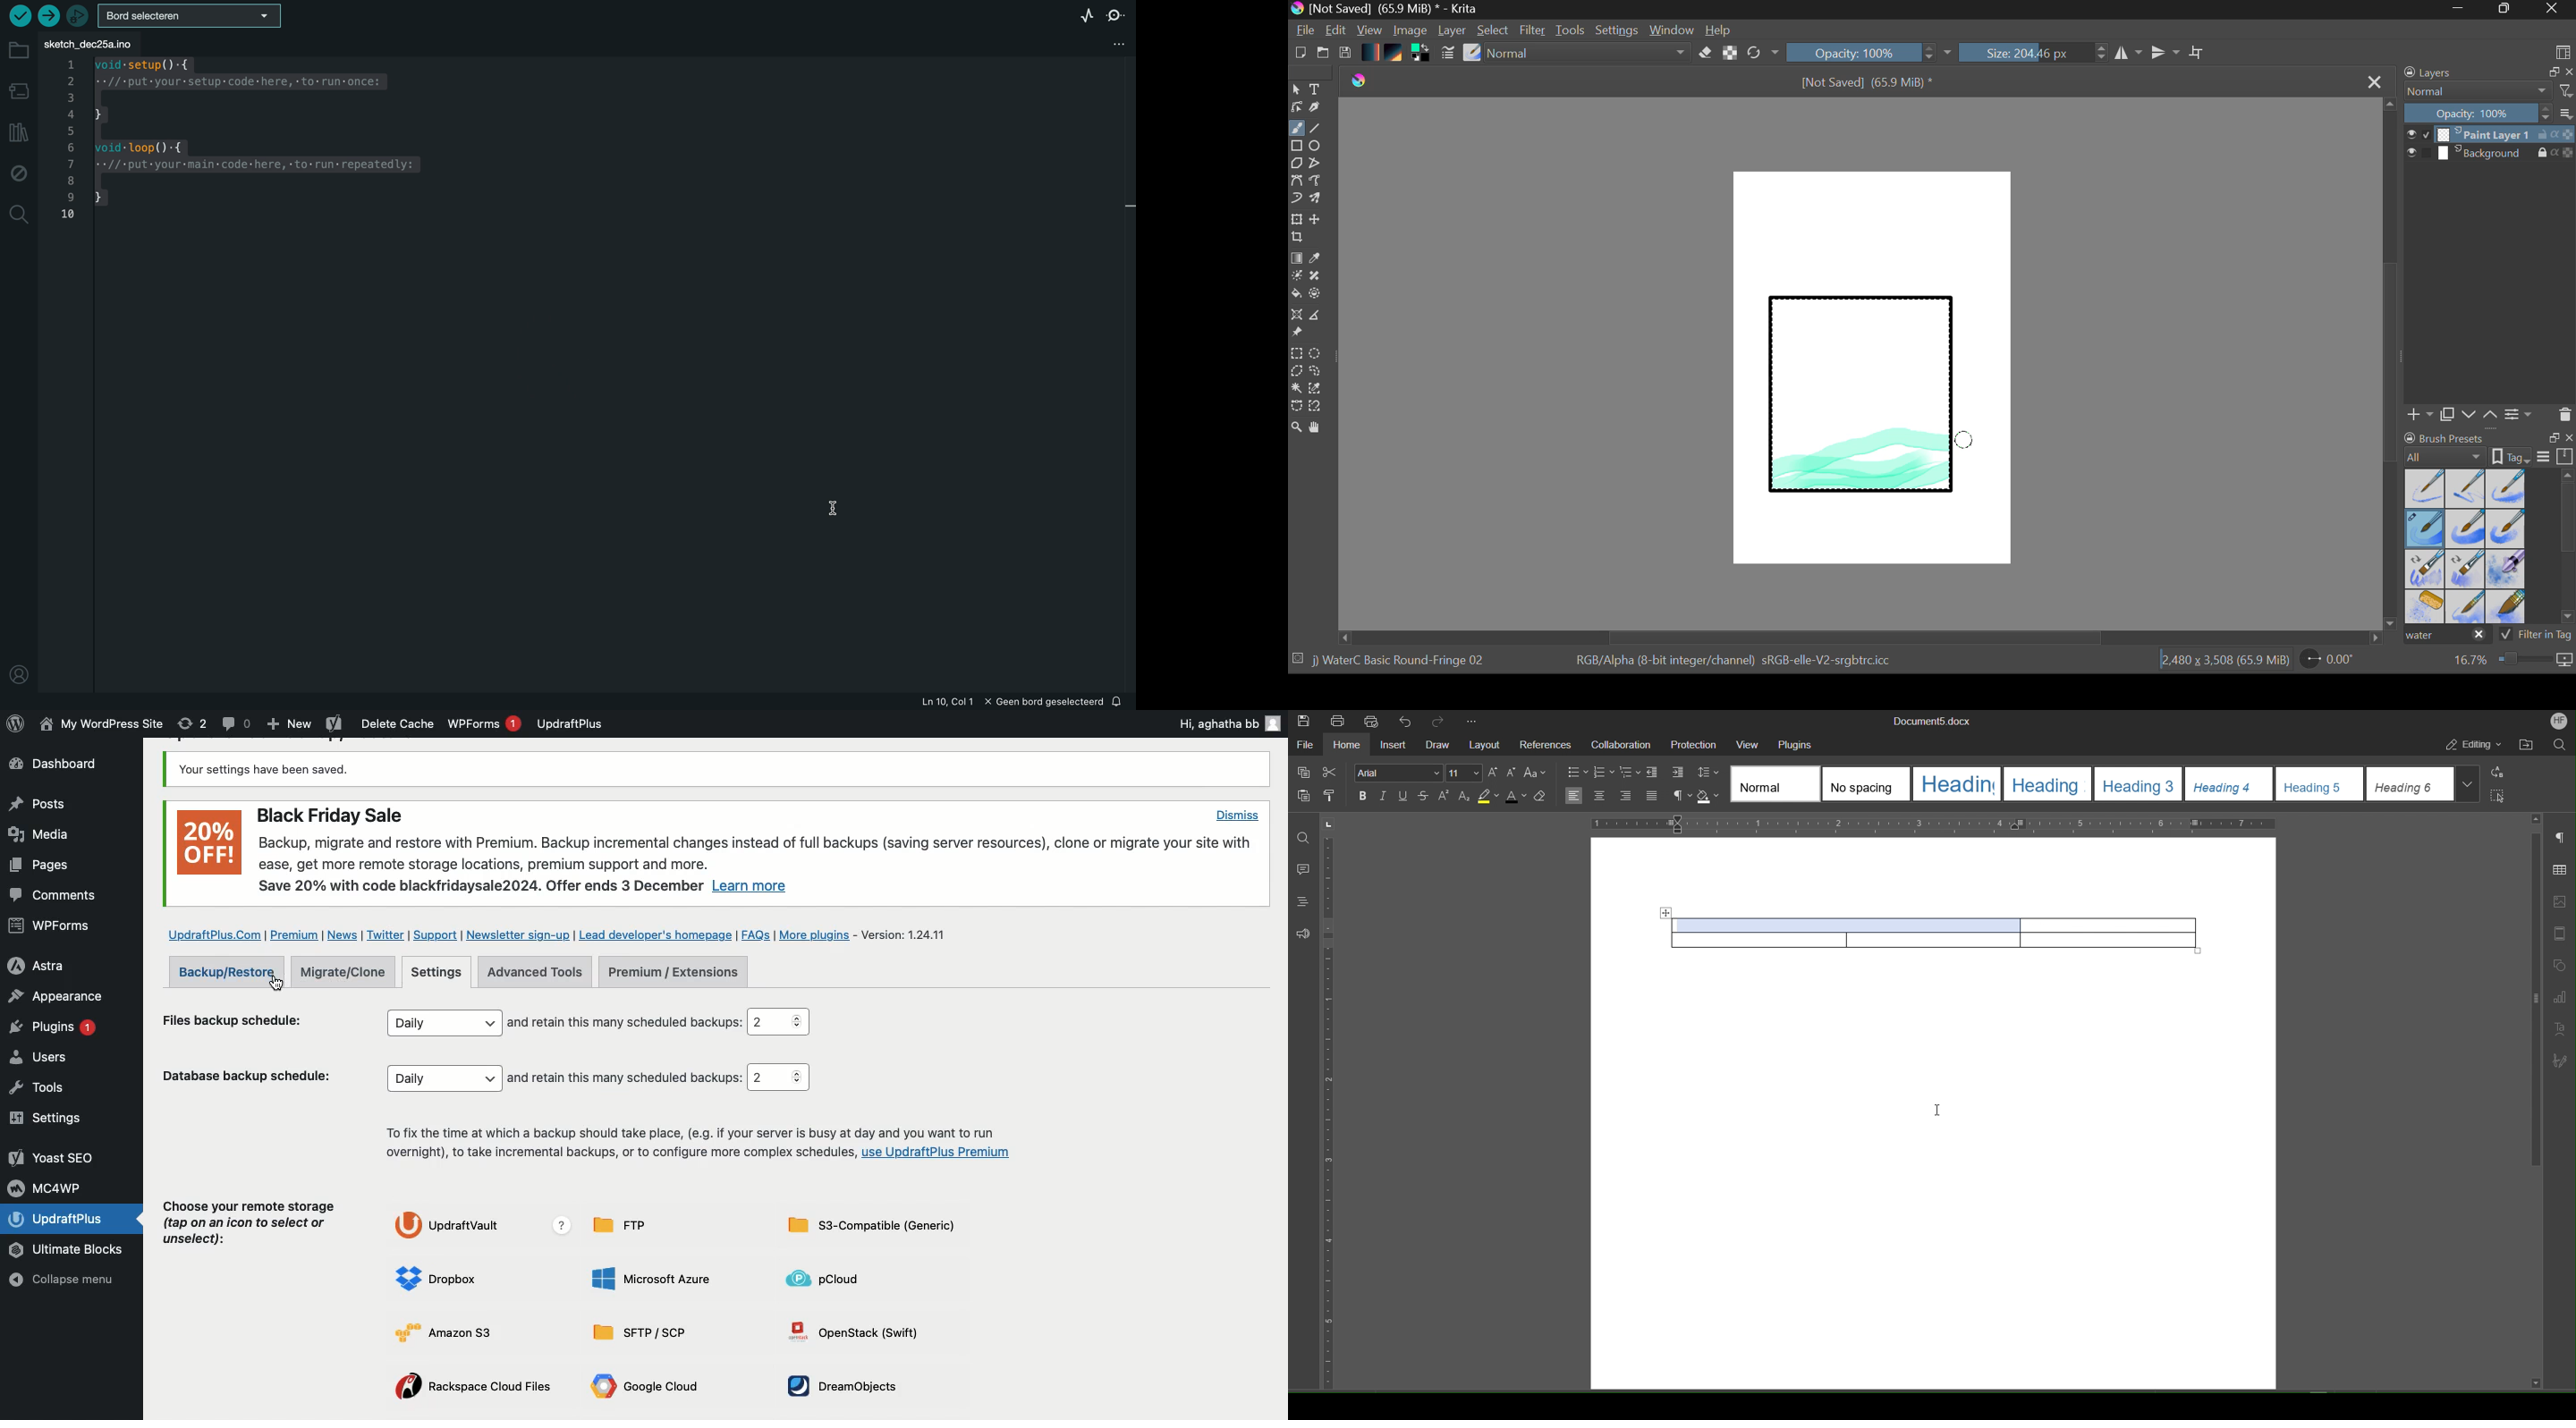  Describe the element at coordinates (2528, 746) in the screenshot. I see `Open File Location` at that location.